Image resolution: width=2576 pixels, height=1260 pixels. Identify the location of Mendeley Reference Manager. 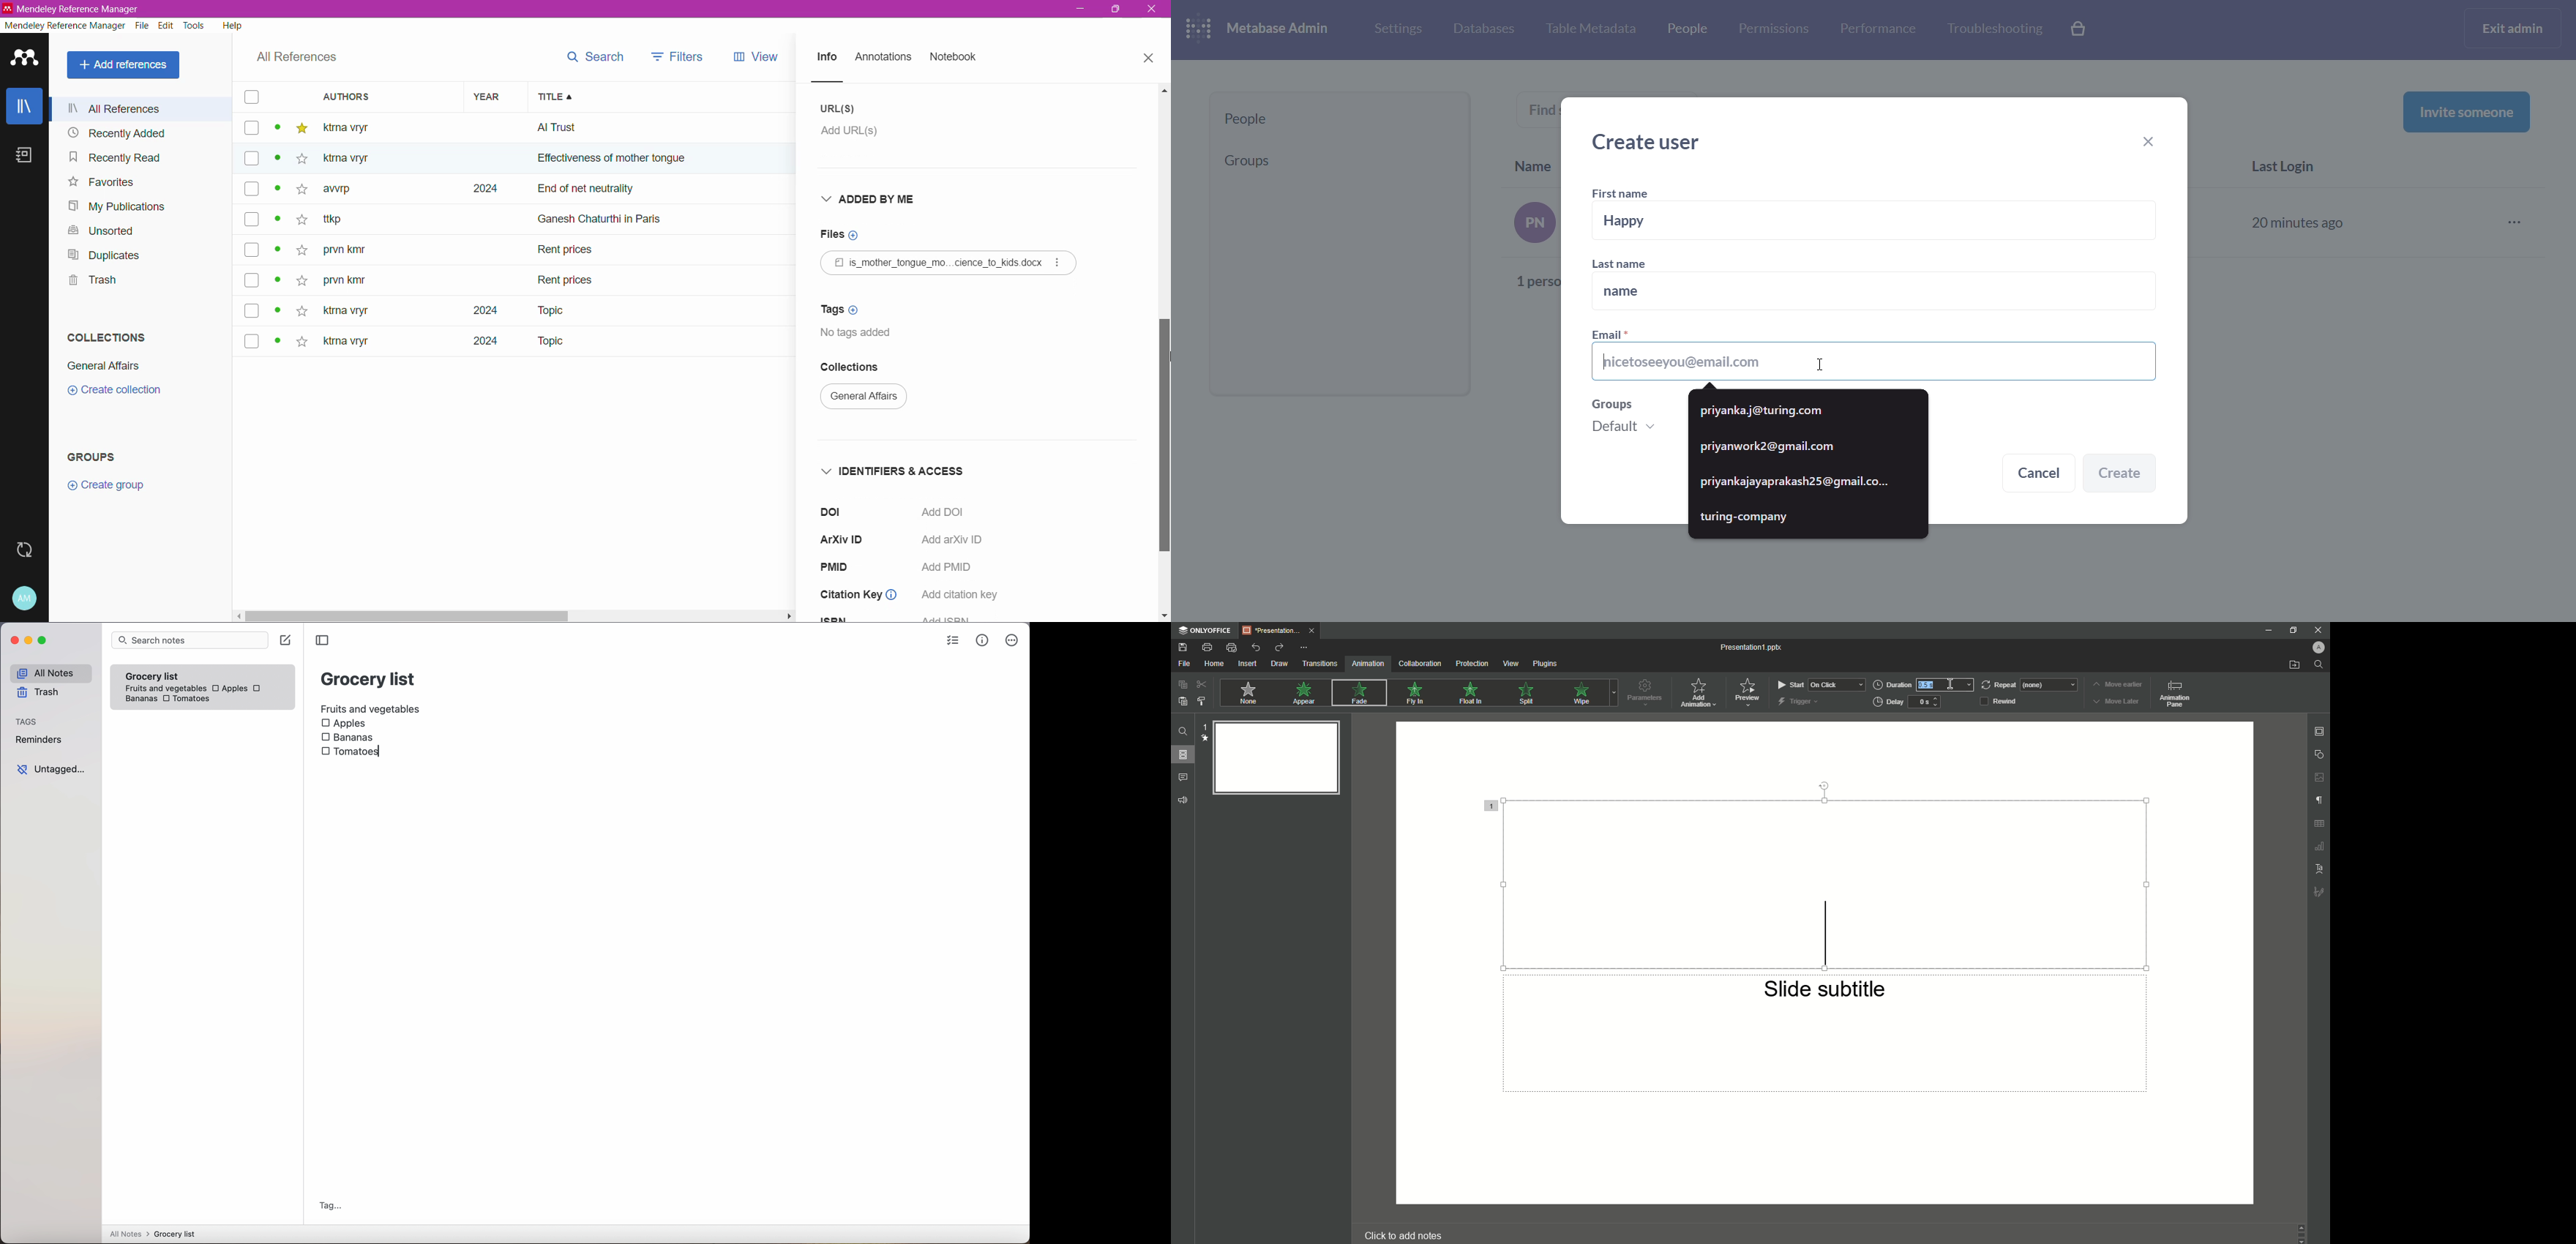
(65, 26).